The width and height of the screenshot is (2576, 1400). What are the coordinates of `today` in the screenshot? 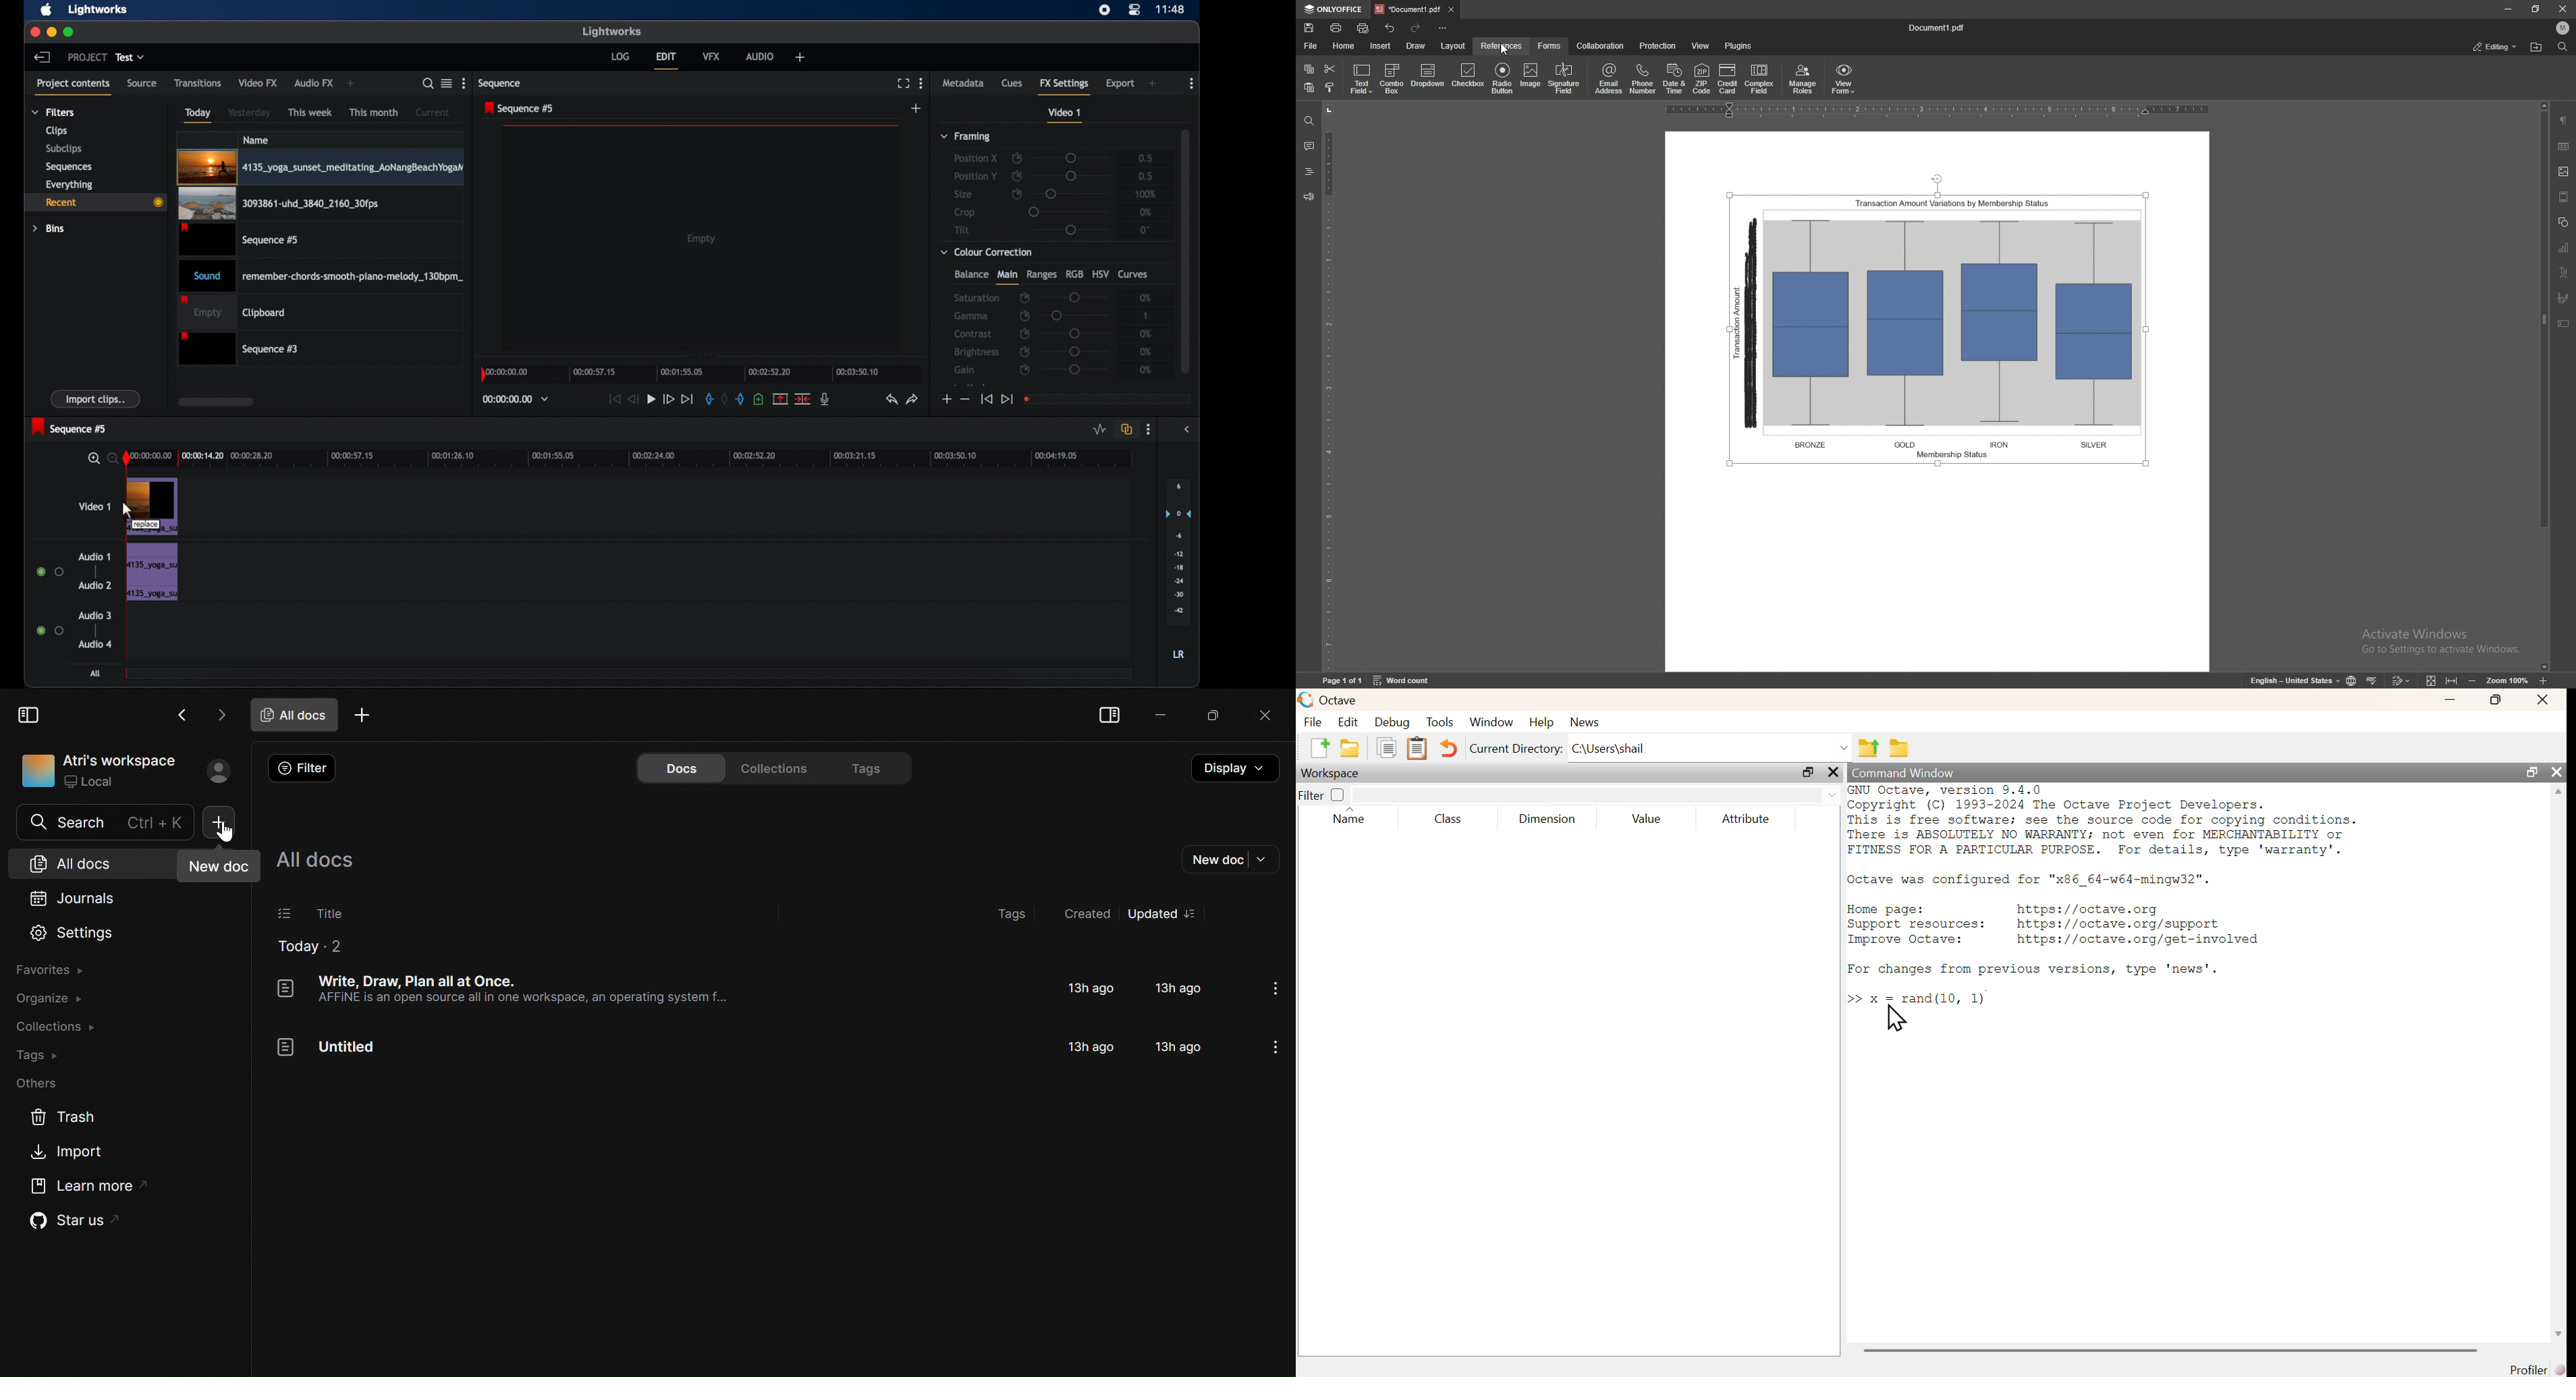 It's located at (198, 115).